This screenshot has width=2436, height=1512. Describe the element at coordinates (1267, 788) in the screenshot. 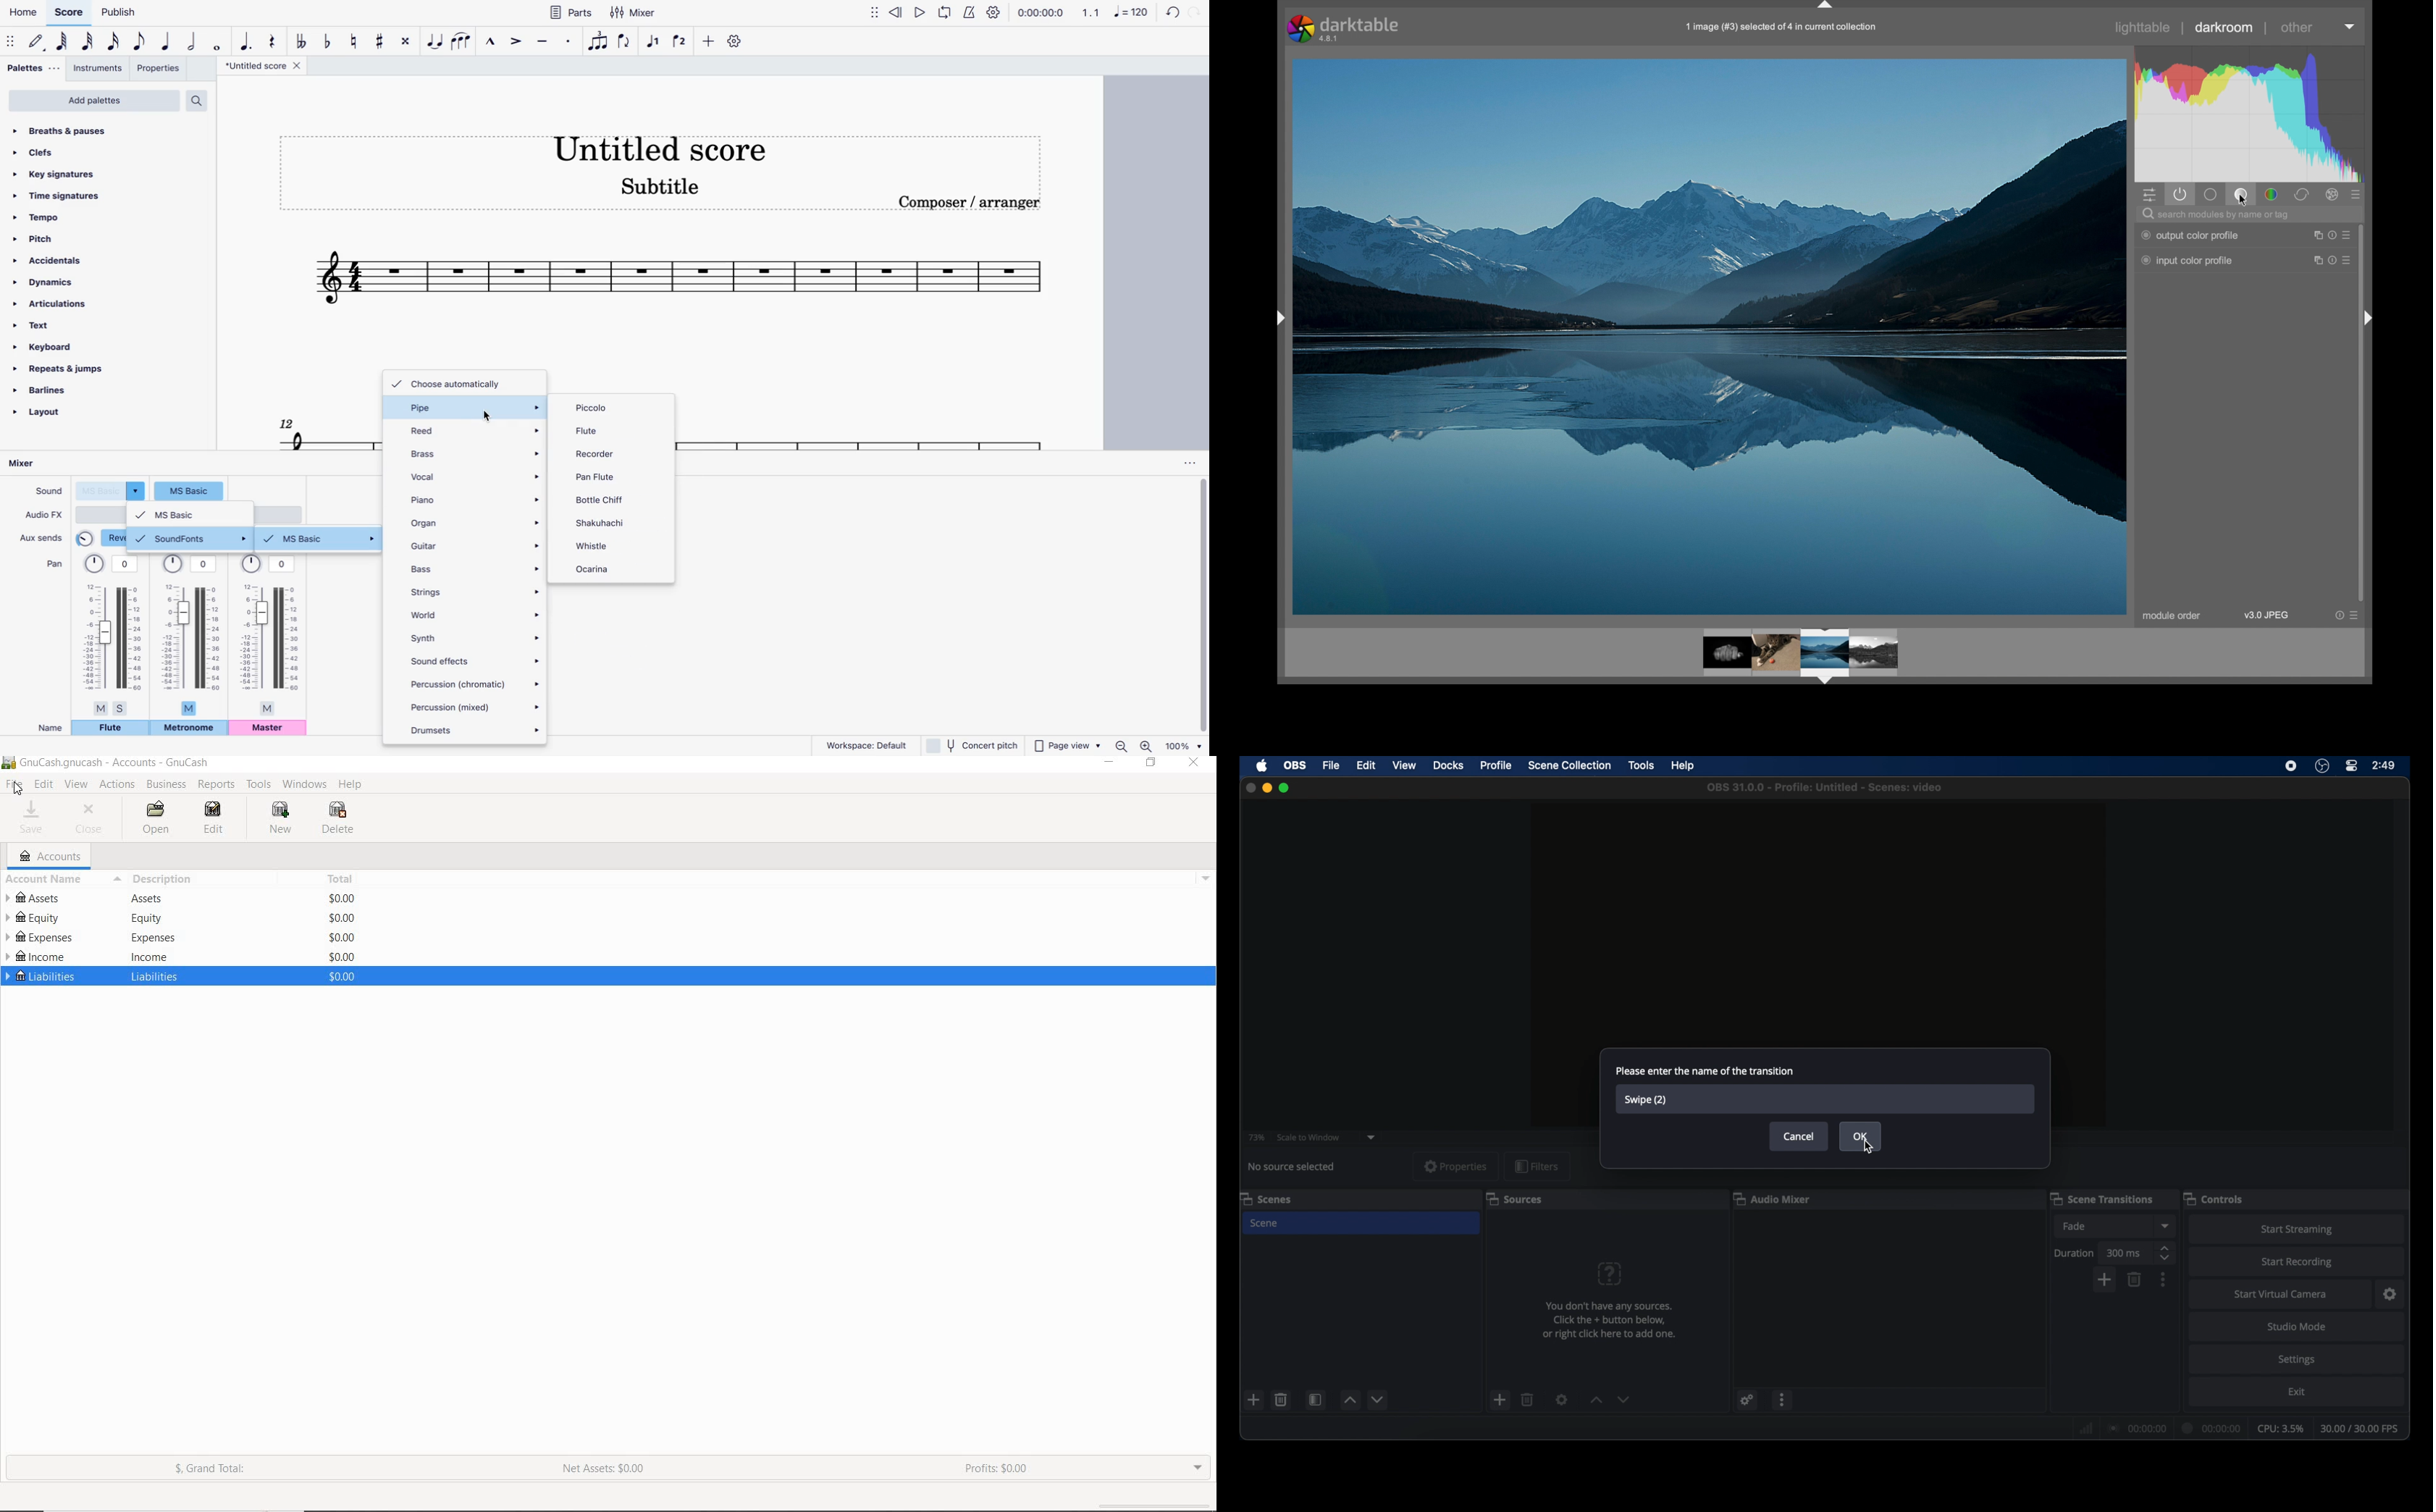

I see `minimize` at that location.